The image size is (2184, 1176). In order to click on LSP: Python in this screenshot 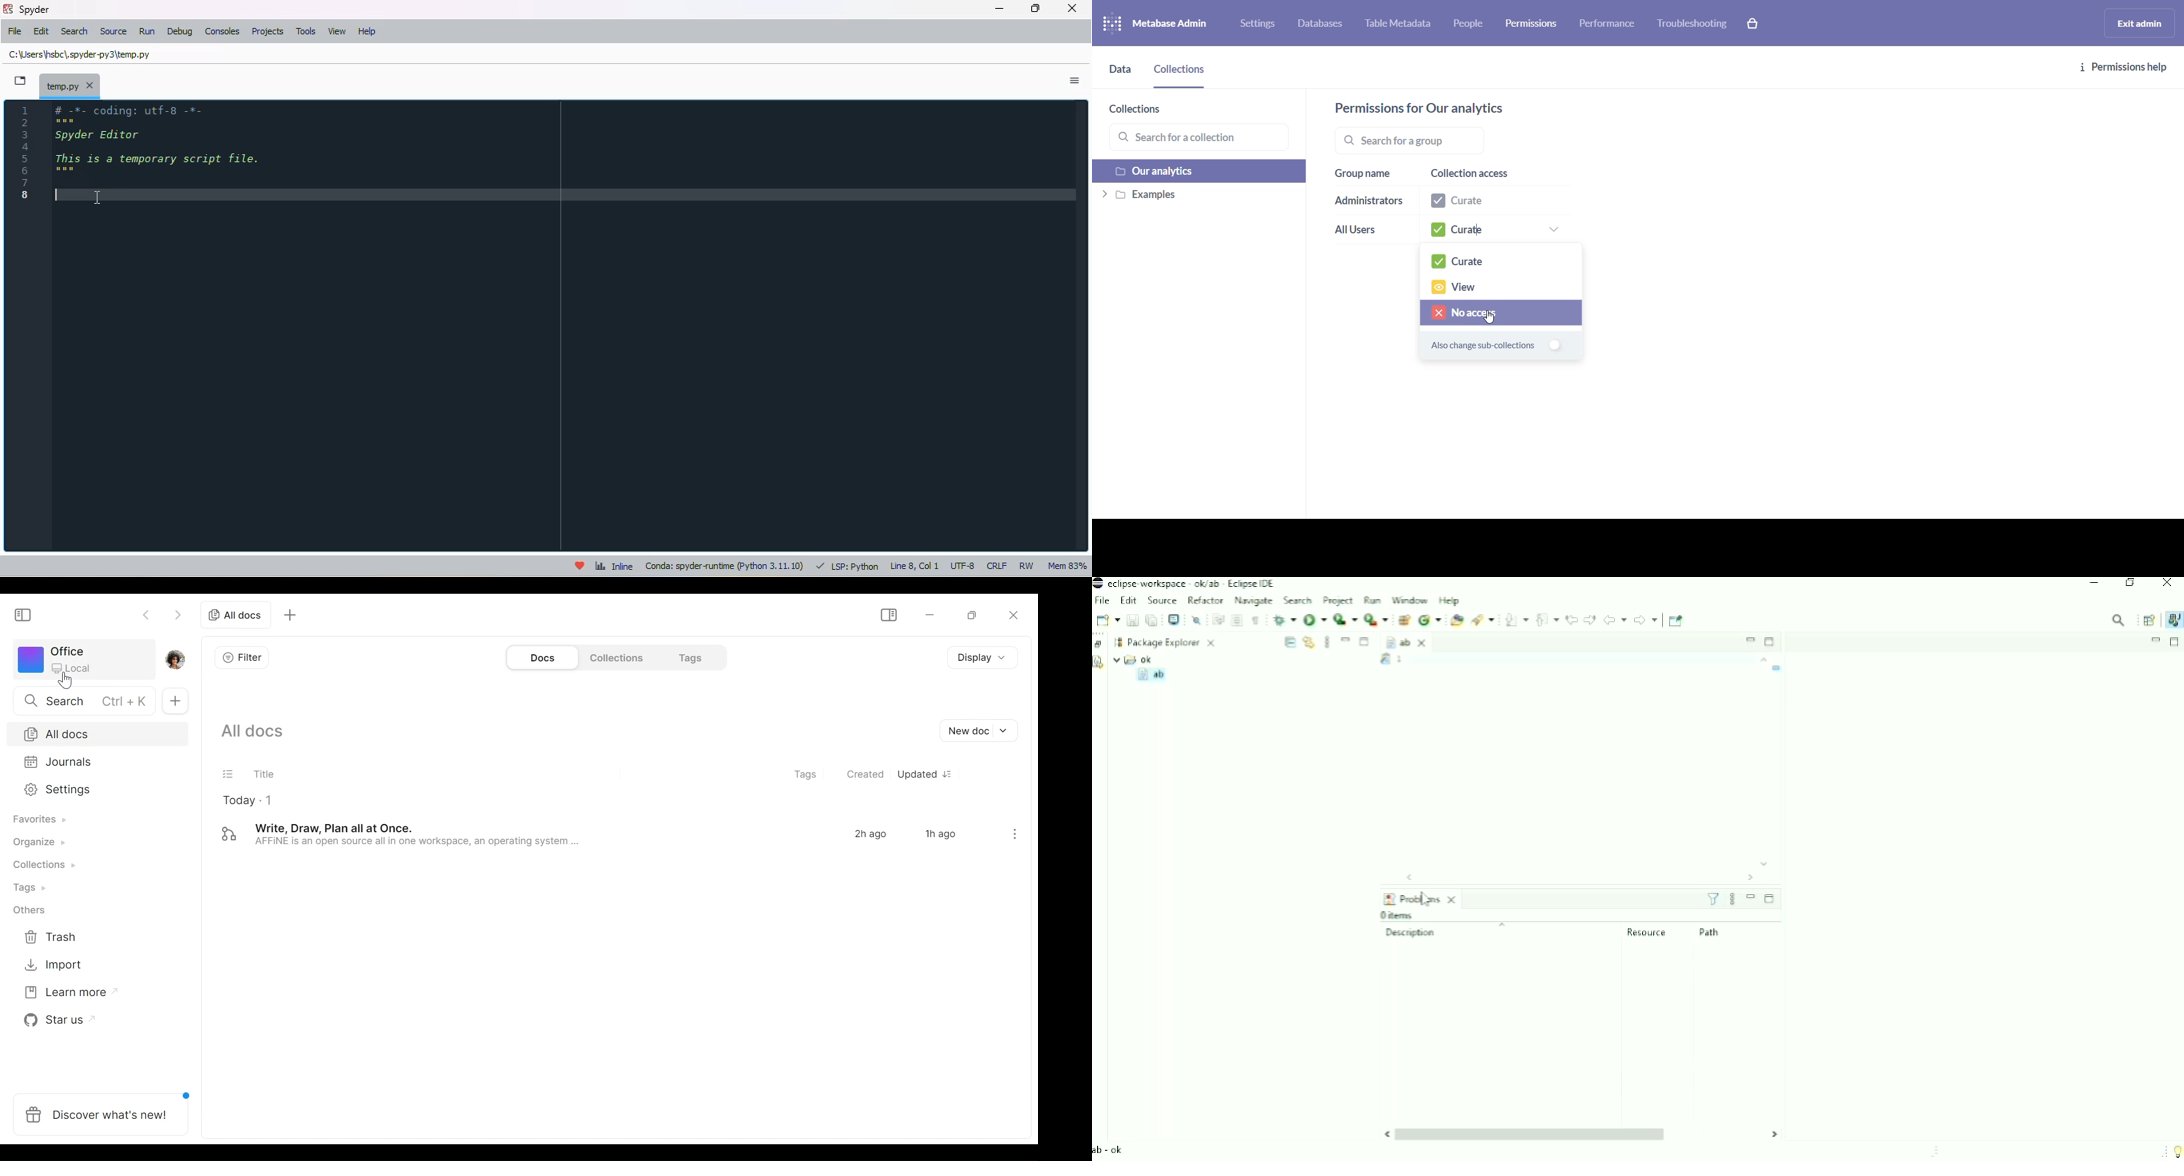, I will do `click(847, 566)`.